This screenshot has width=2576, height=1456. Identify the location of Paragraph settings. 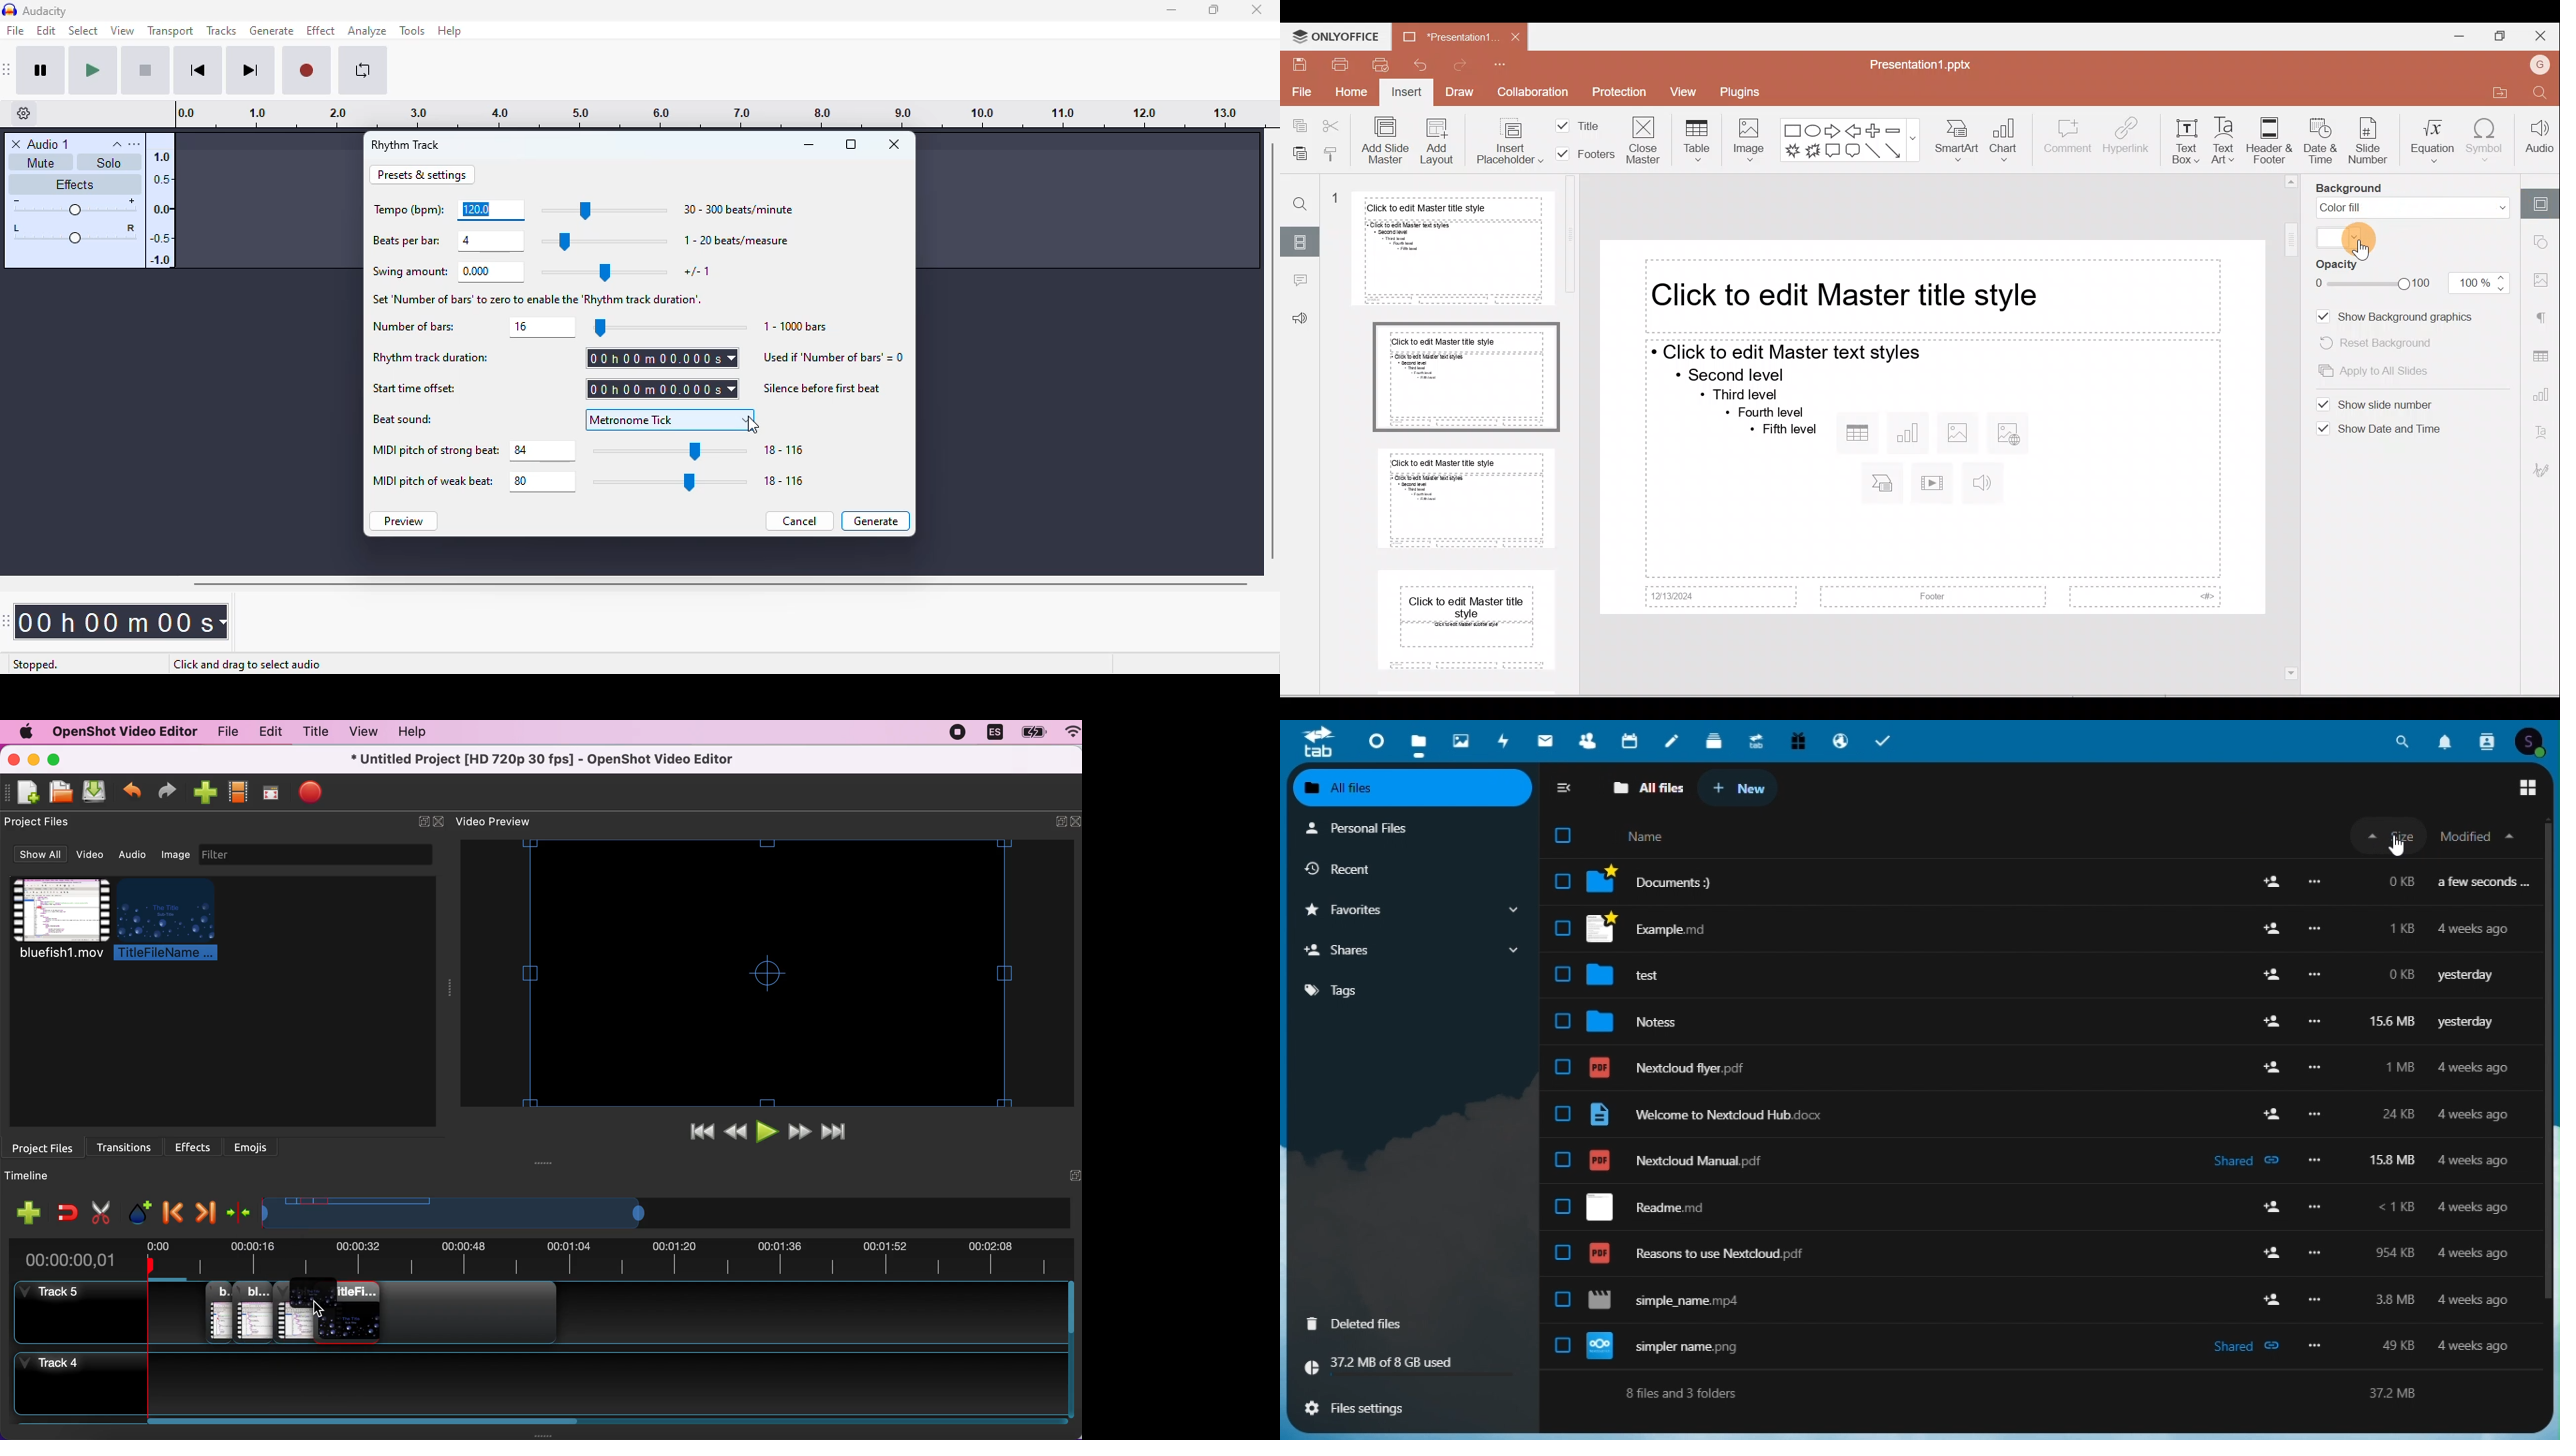
(2543, 316).